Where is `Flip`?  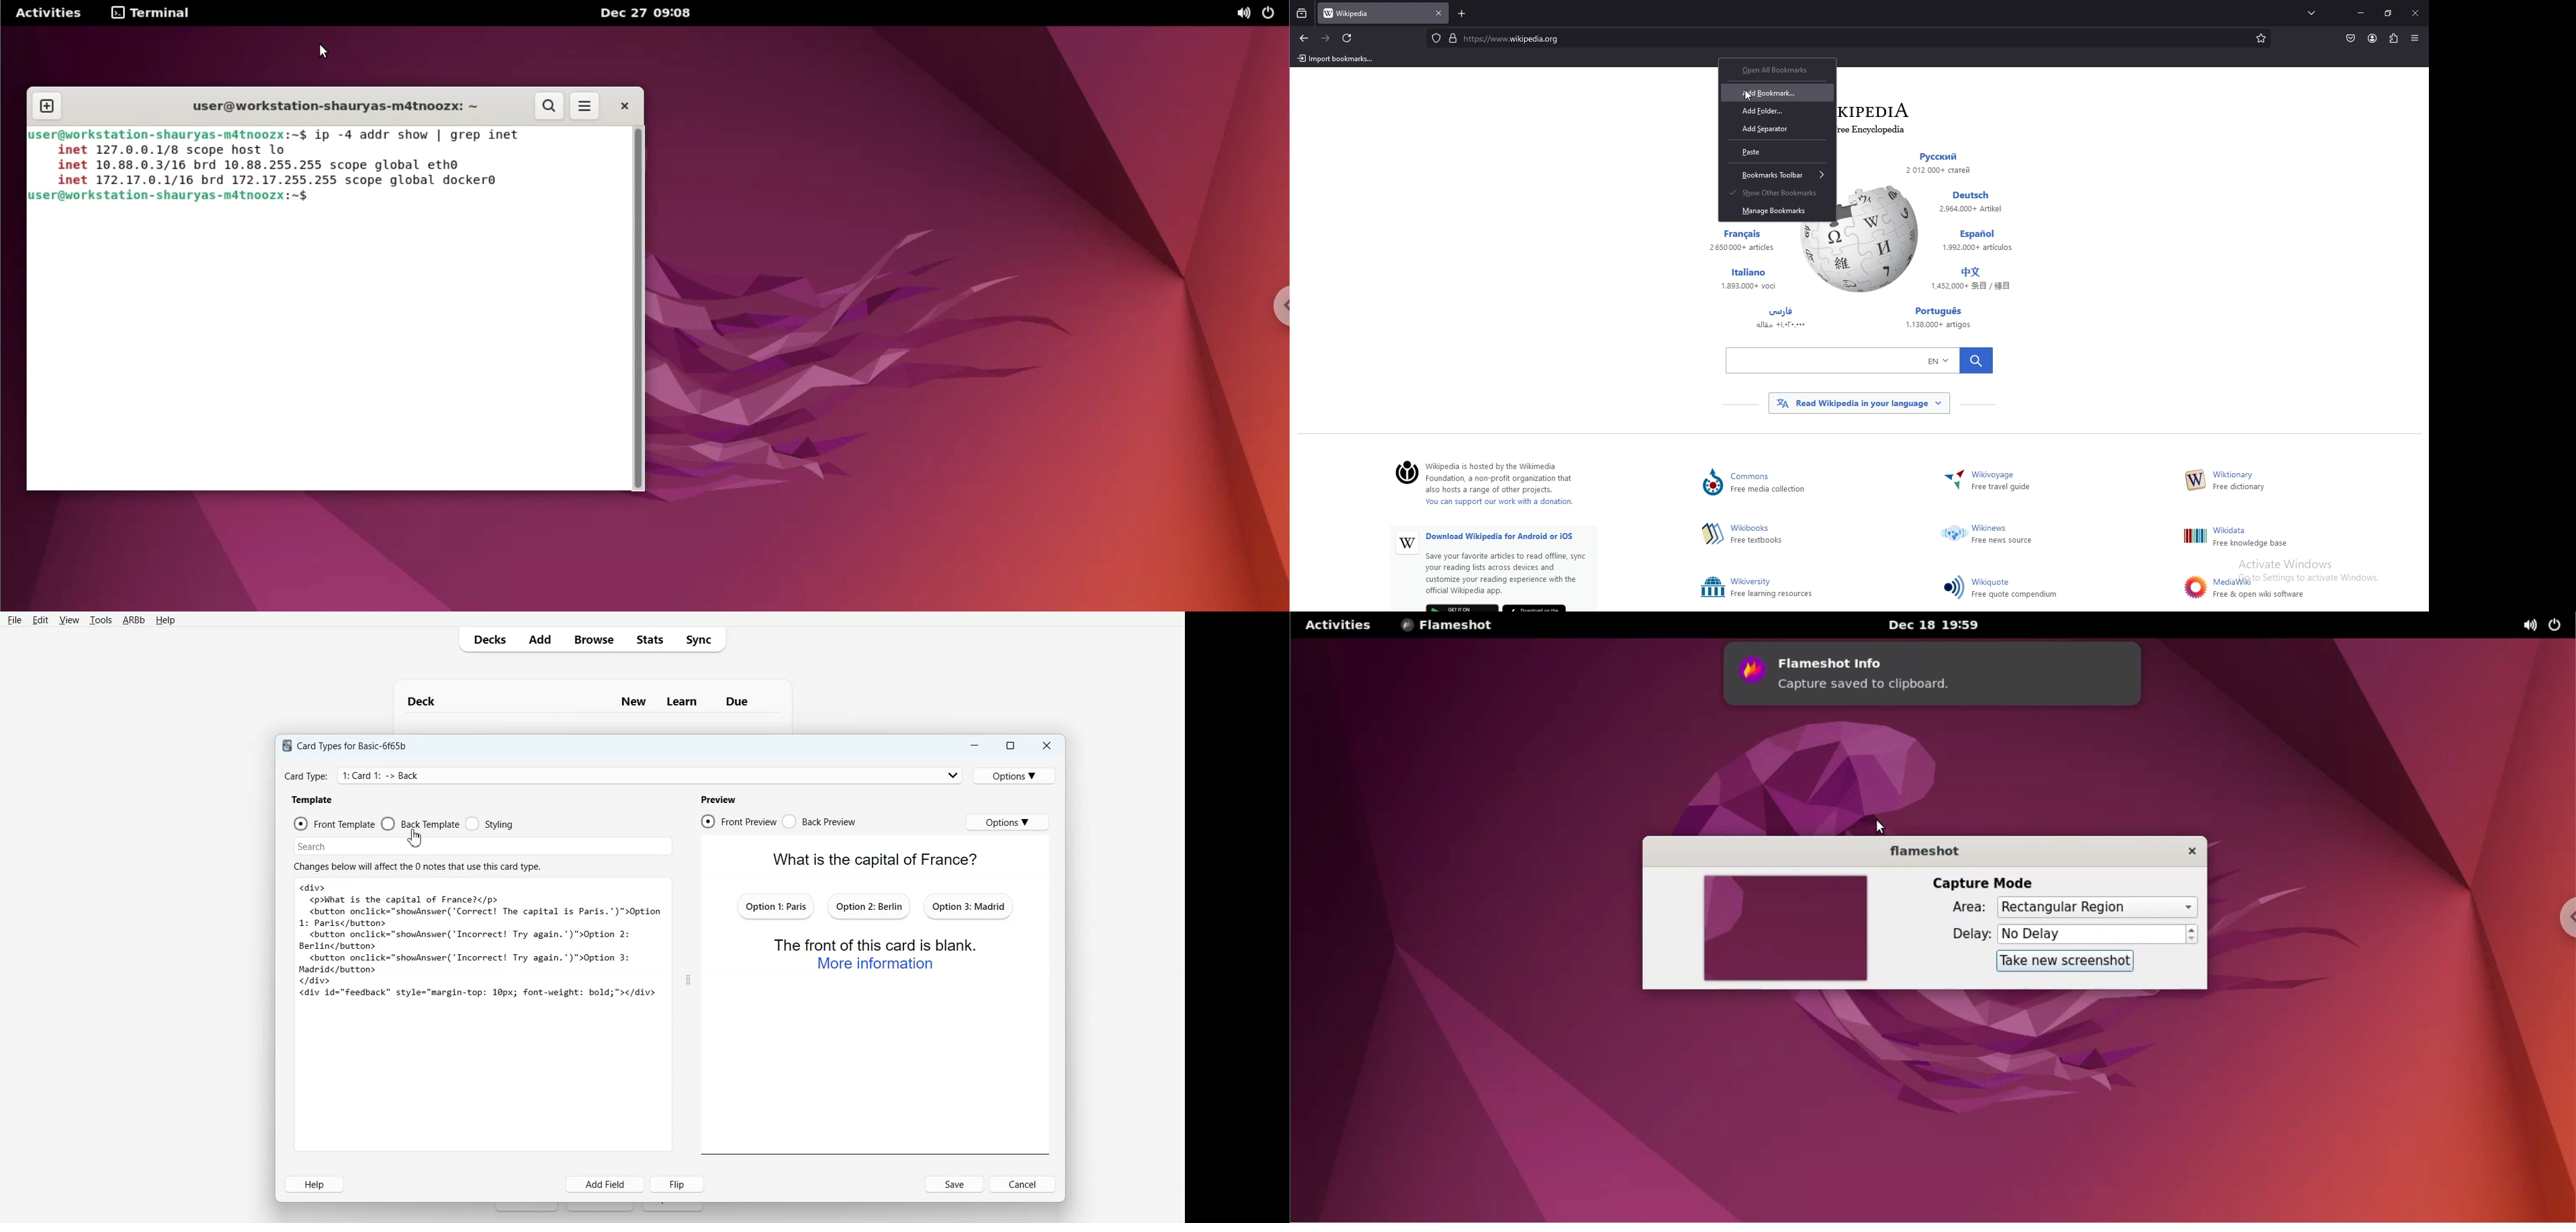
Flip is located at coordinates (679, 1184).